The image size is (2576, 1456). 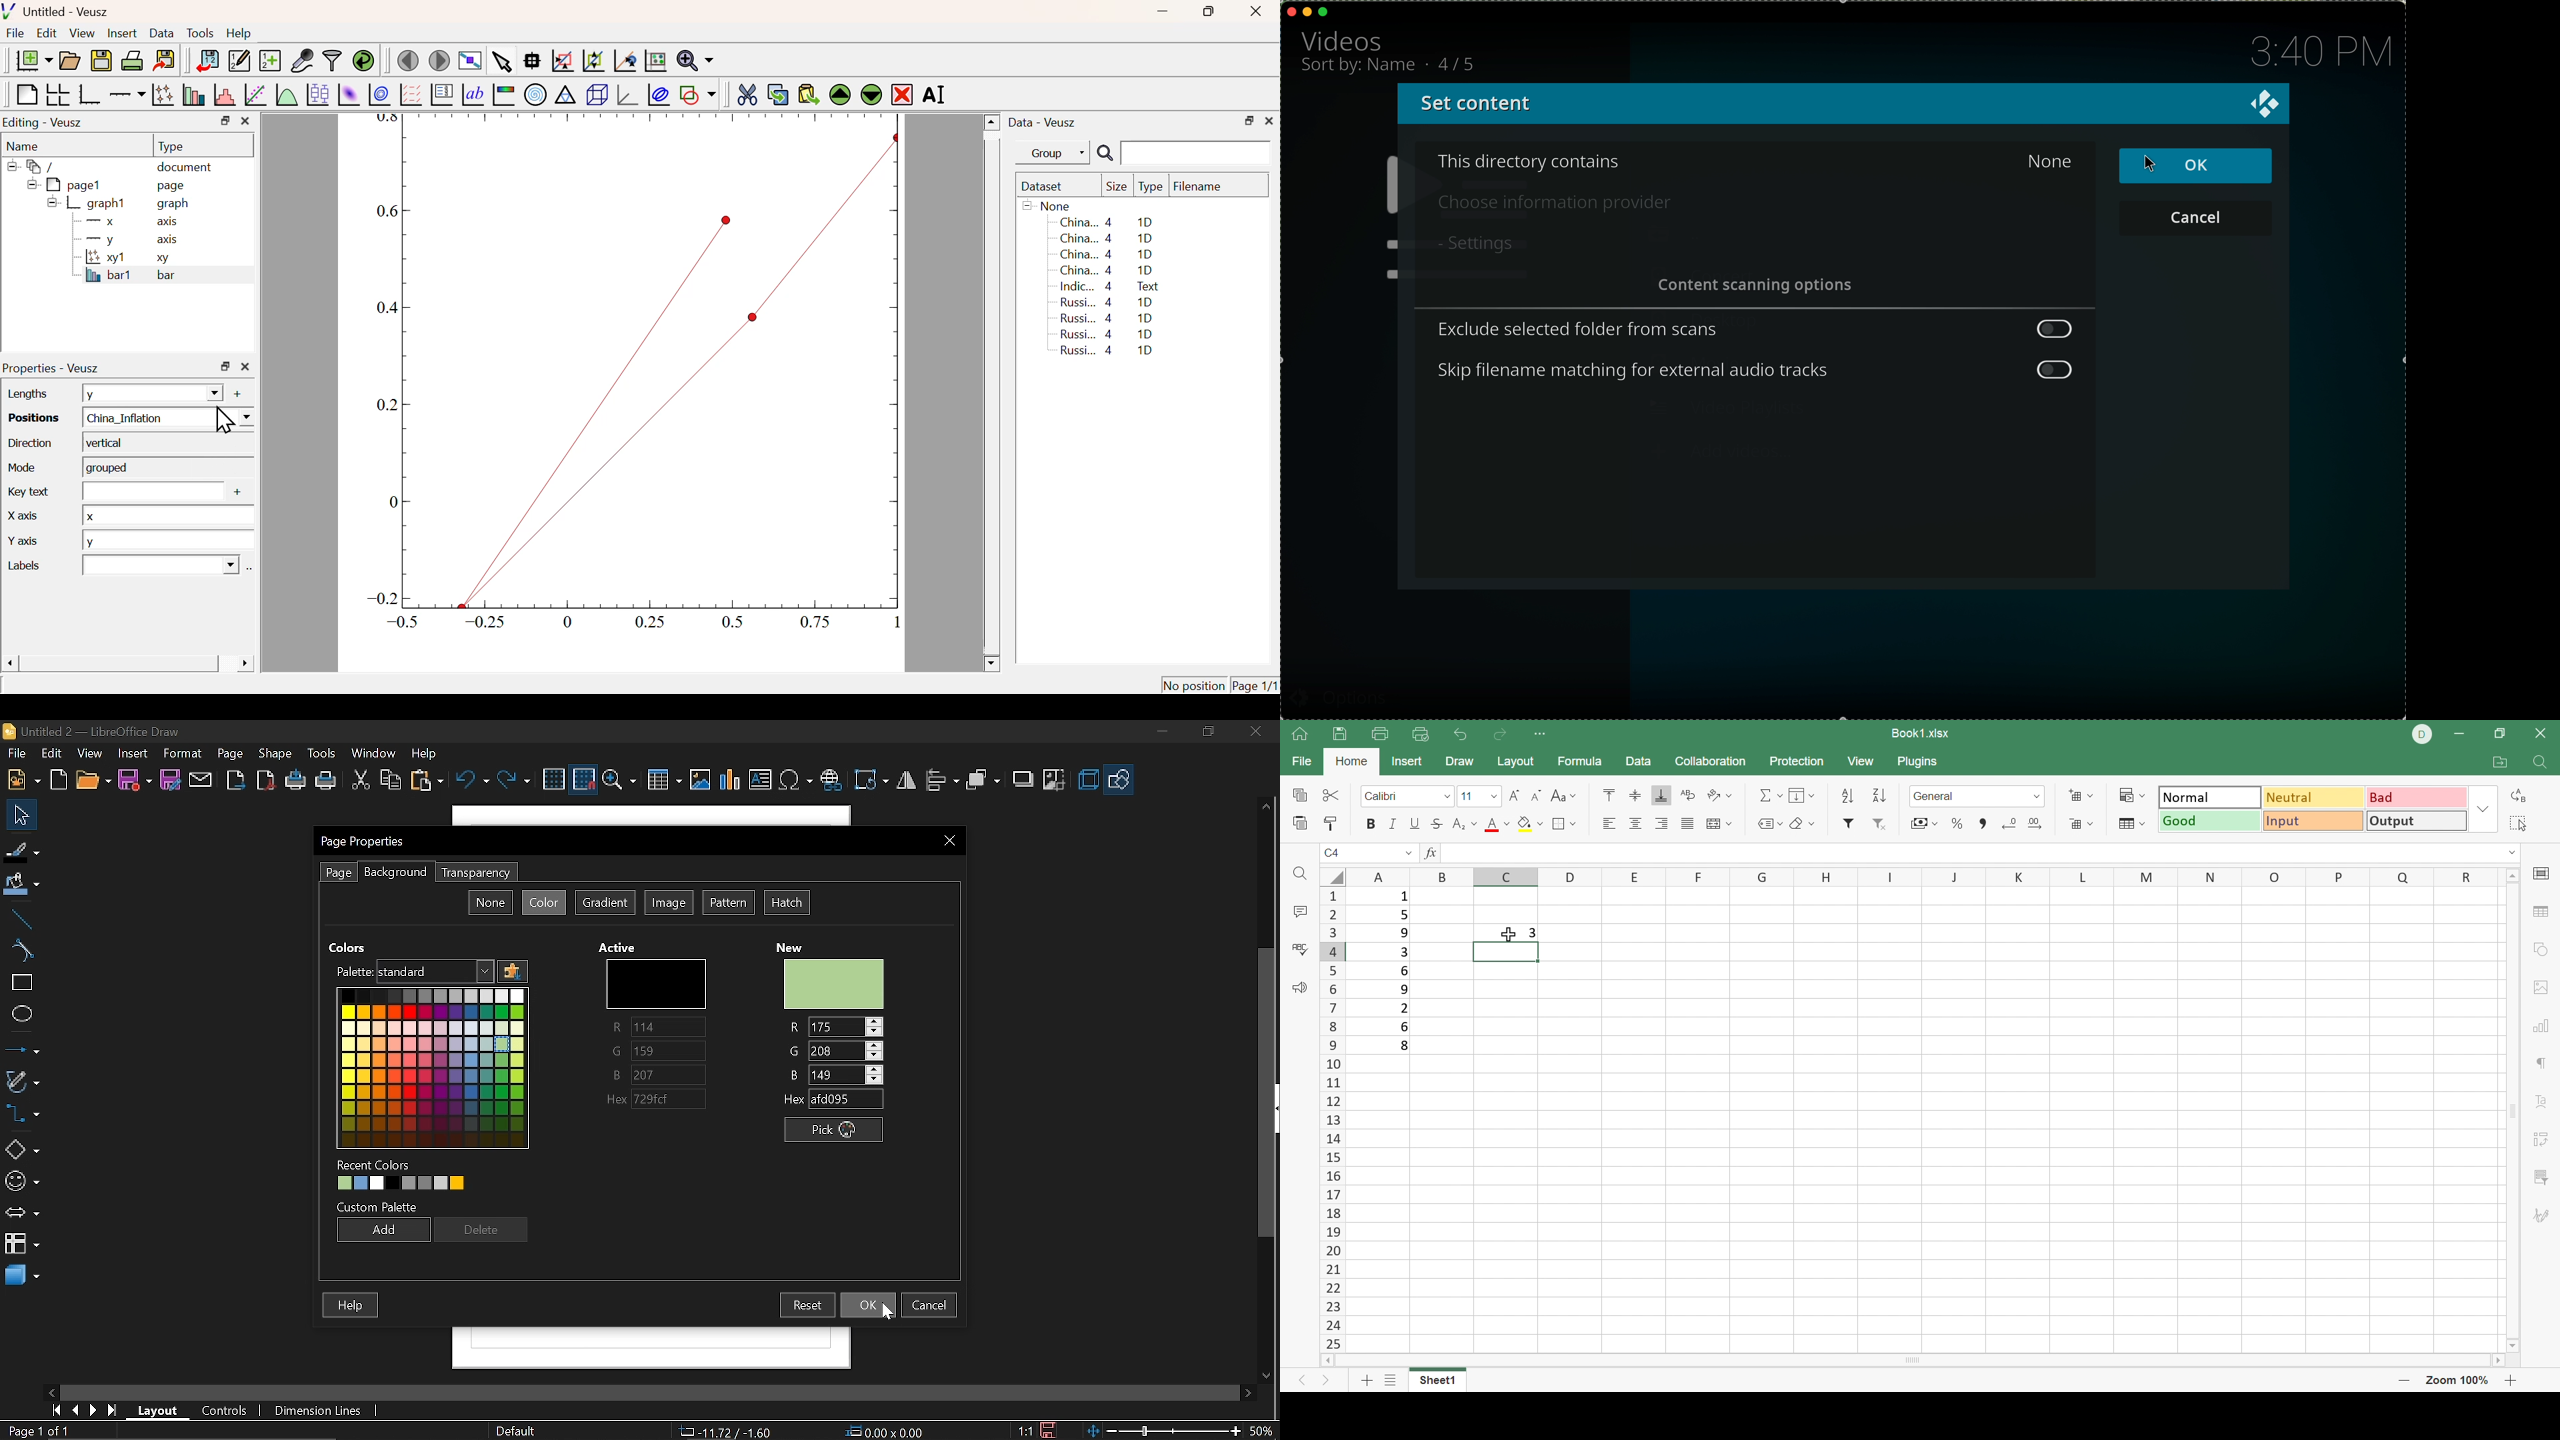 I want to click on cancel, so click(x=2198, y=219).